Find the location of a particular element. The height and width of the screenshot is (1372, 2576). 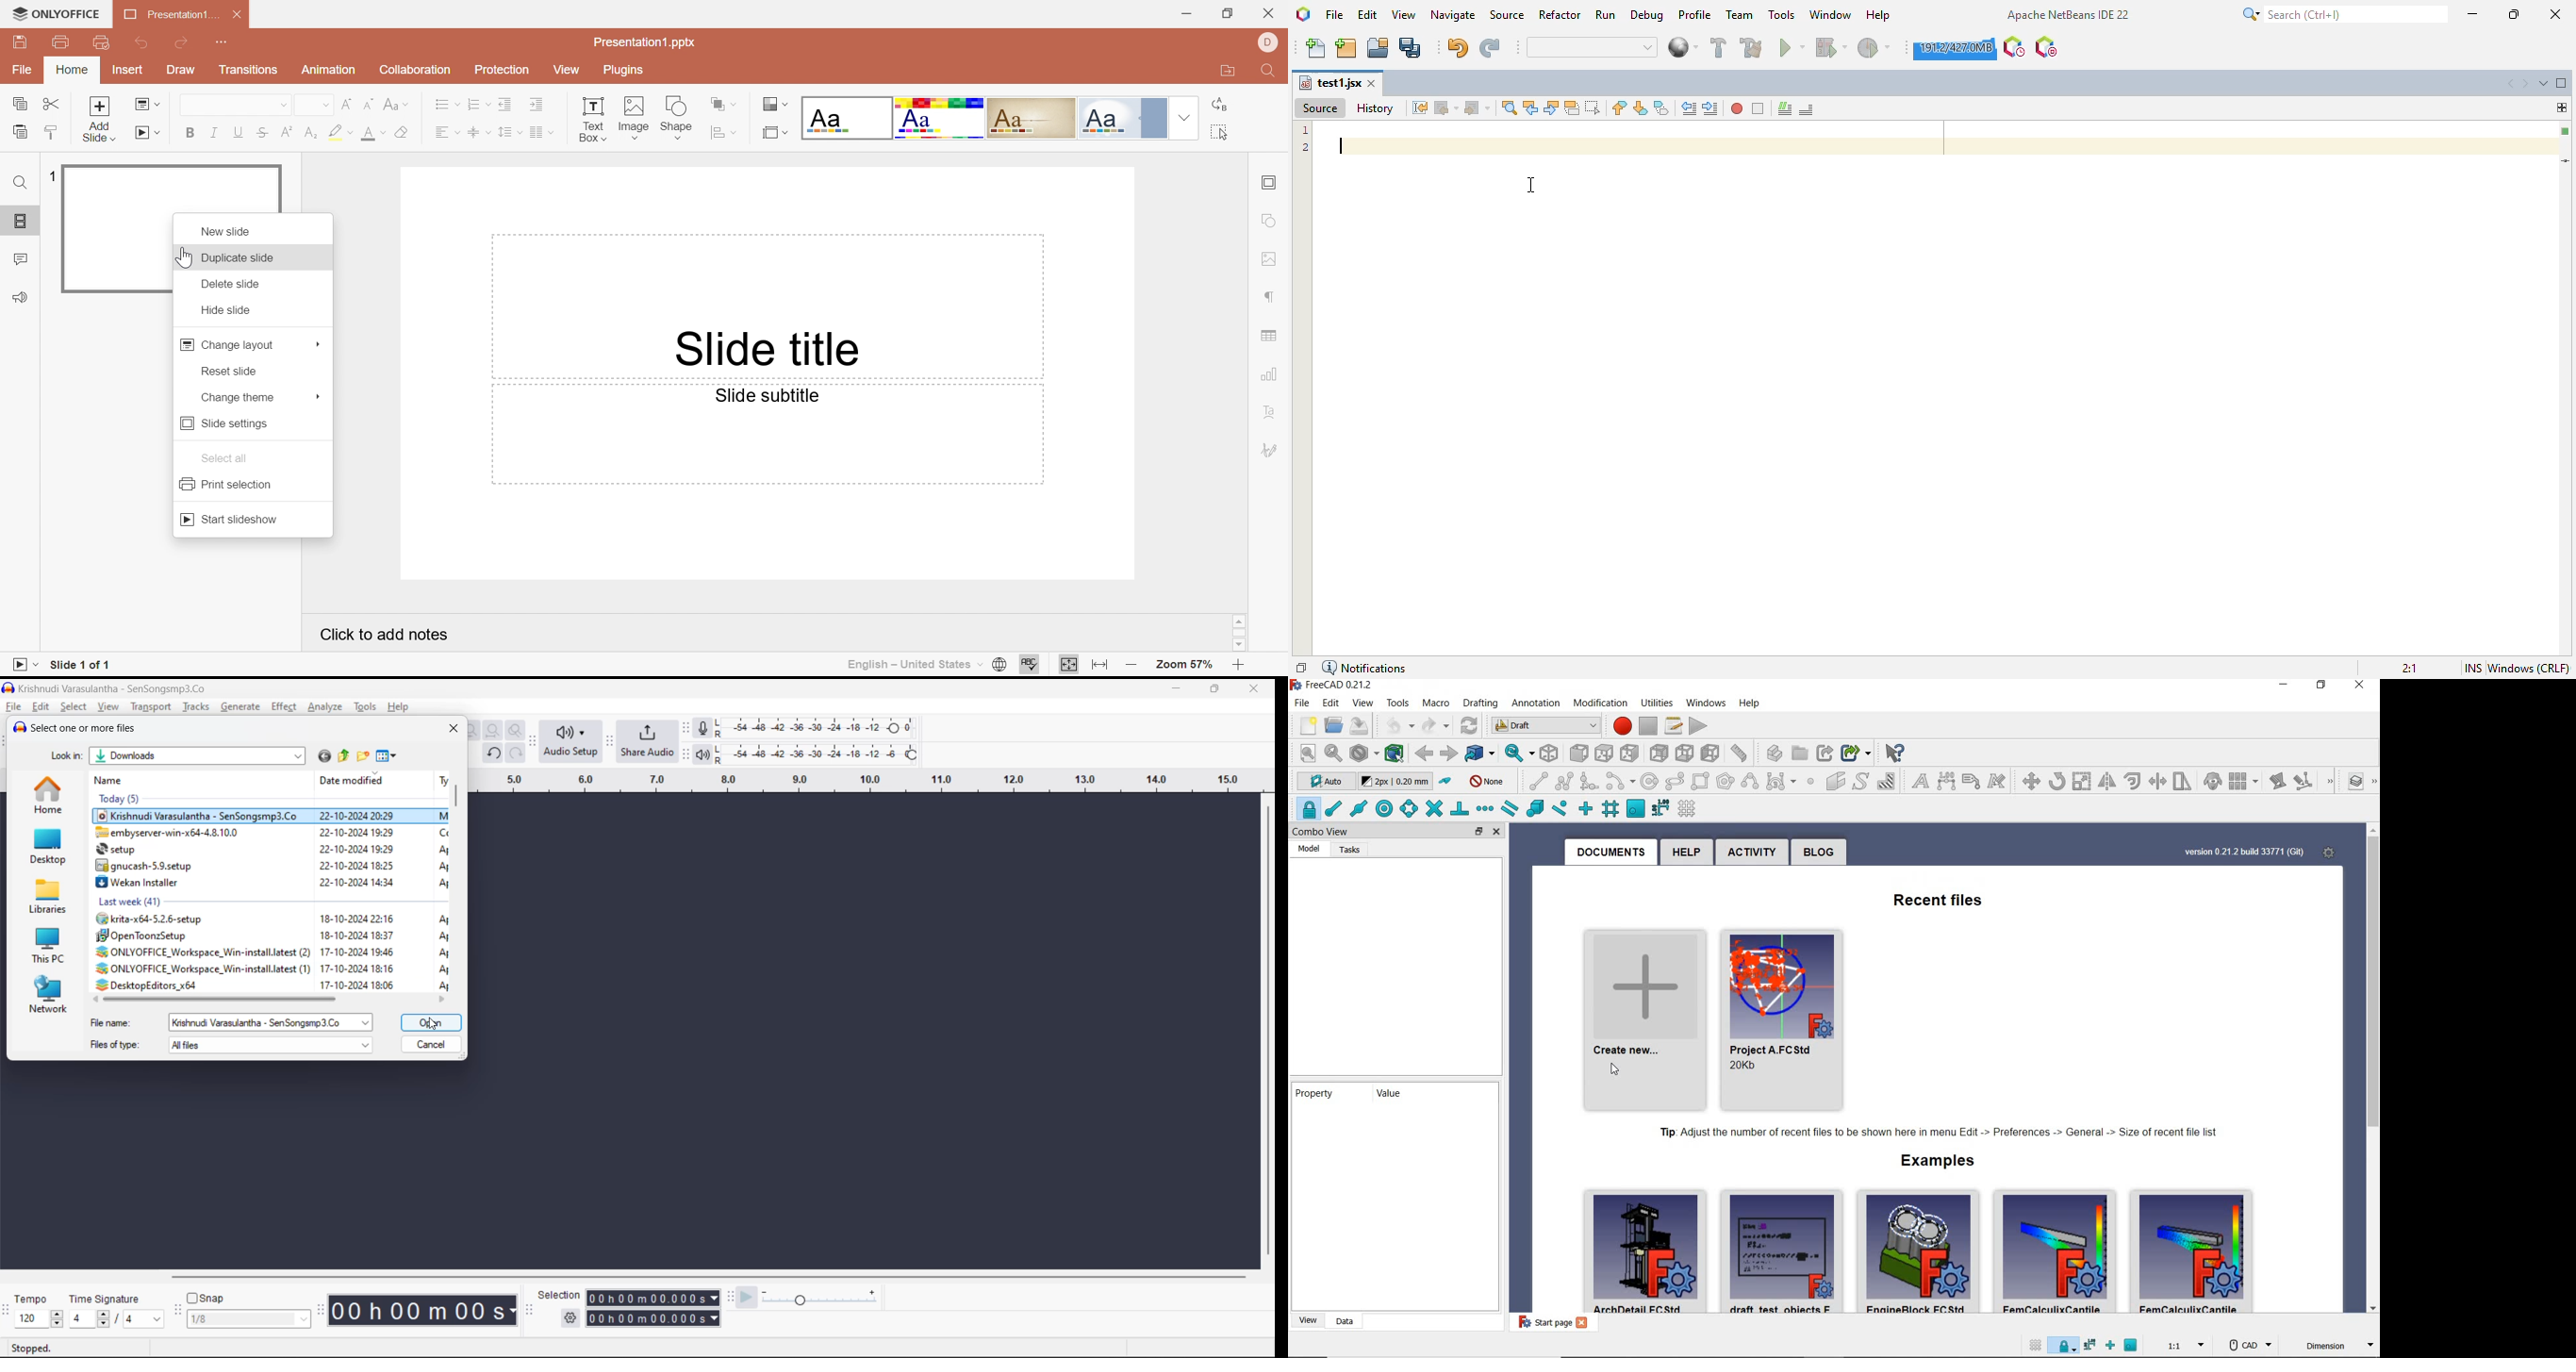

Zoom in is located at coordinates (1241, 666).